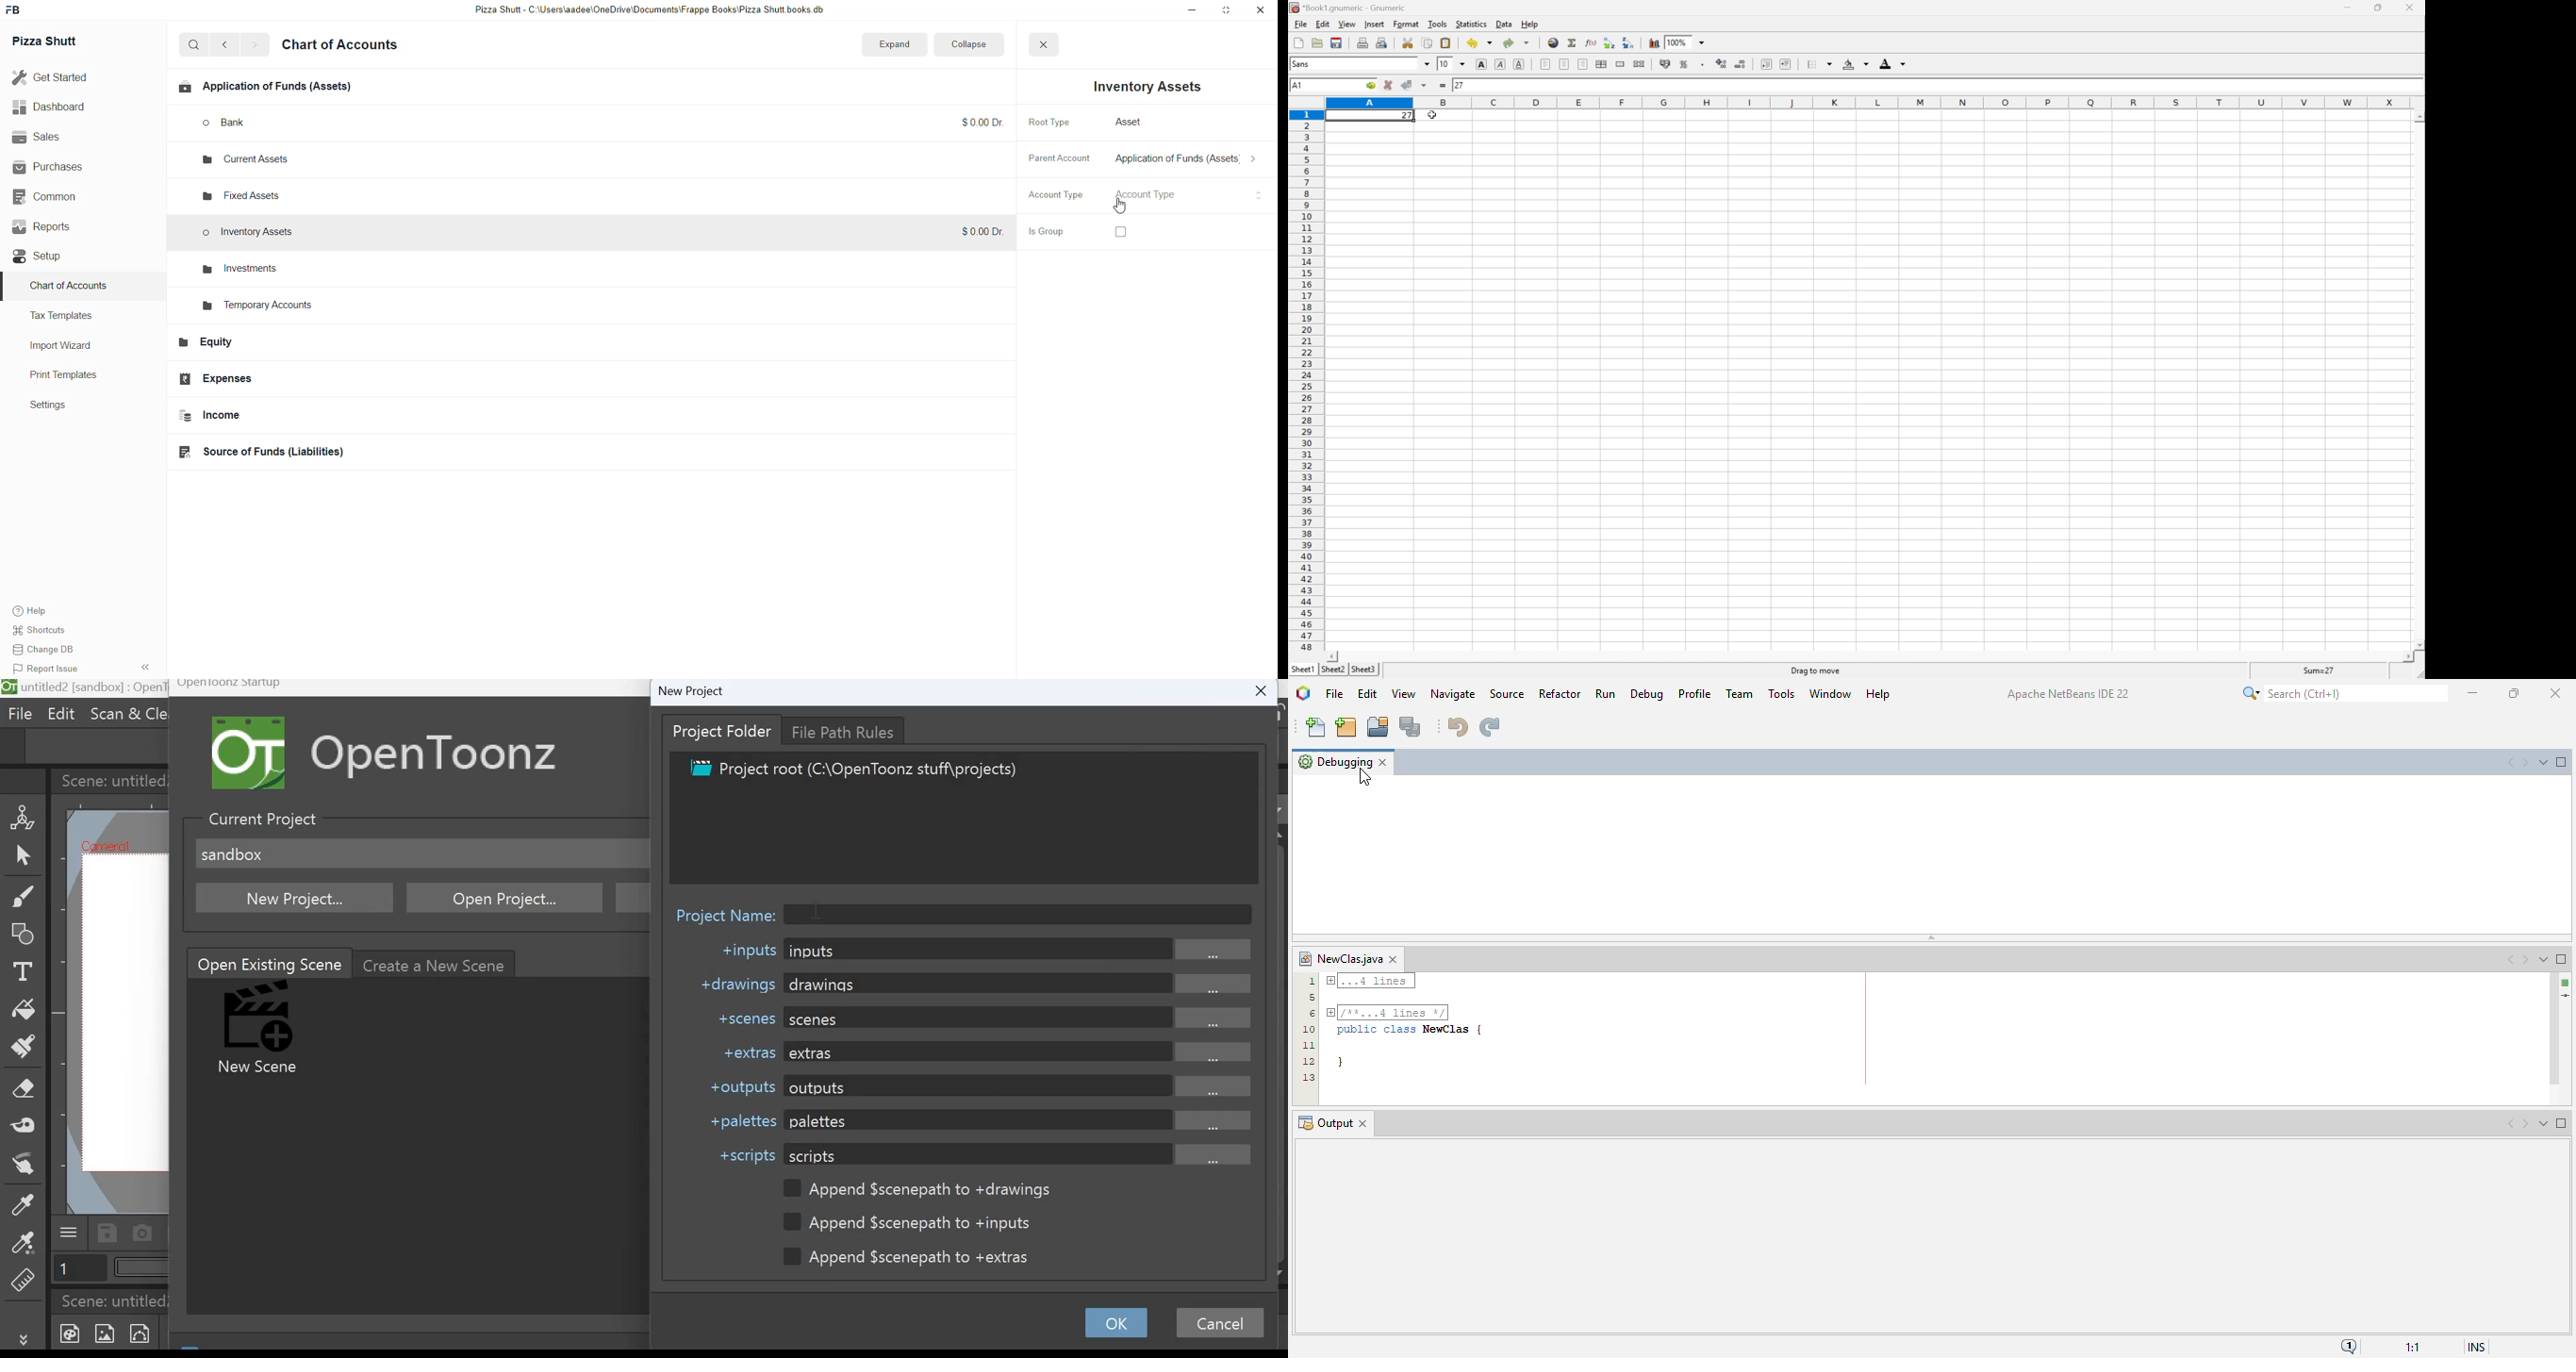 Image resolution: width=2576 pixels, height=1372 pixels. What do you see at coordinates (262, 1030) in the screenshot?
I see `New Scene` at bounding box center [262, 1030].